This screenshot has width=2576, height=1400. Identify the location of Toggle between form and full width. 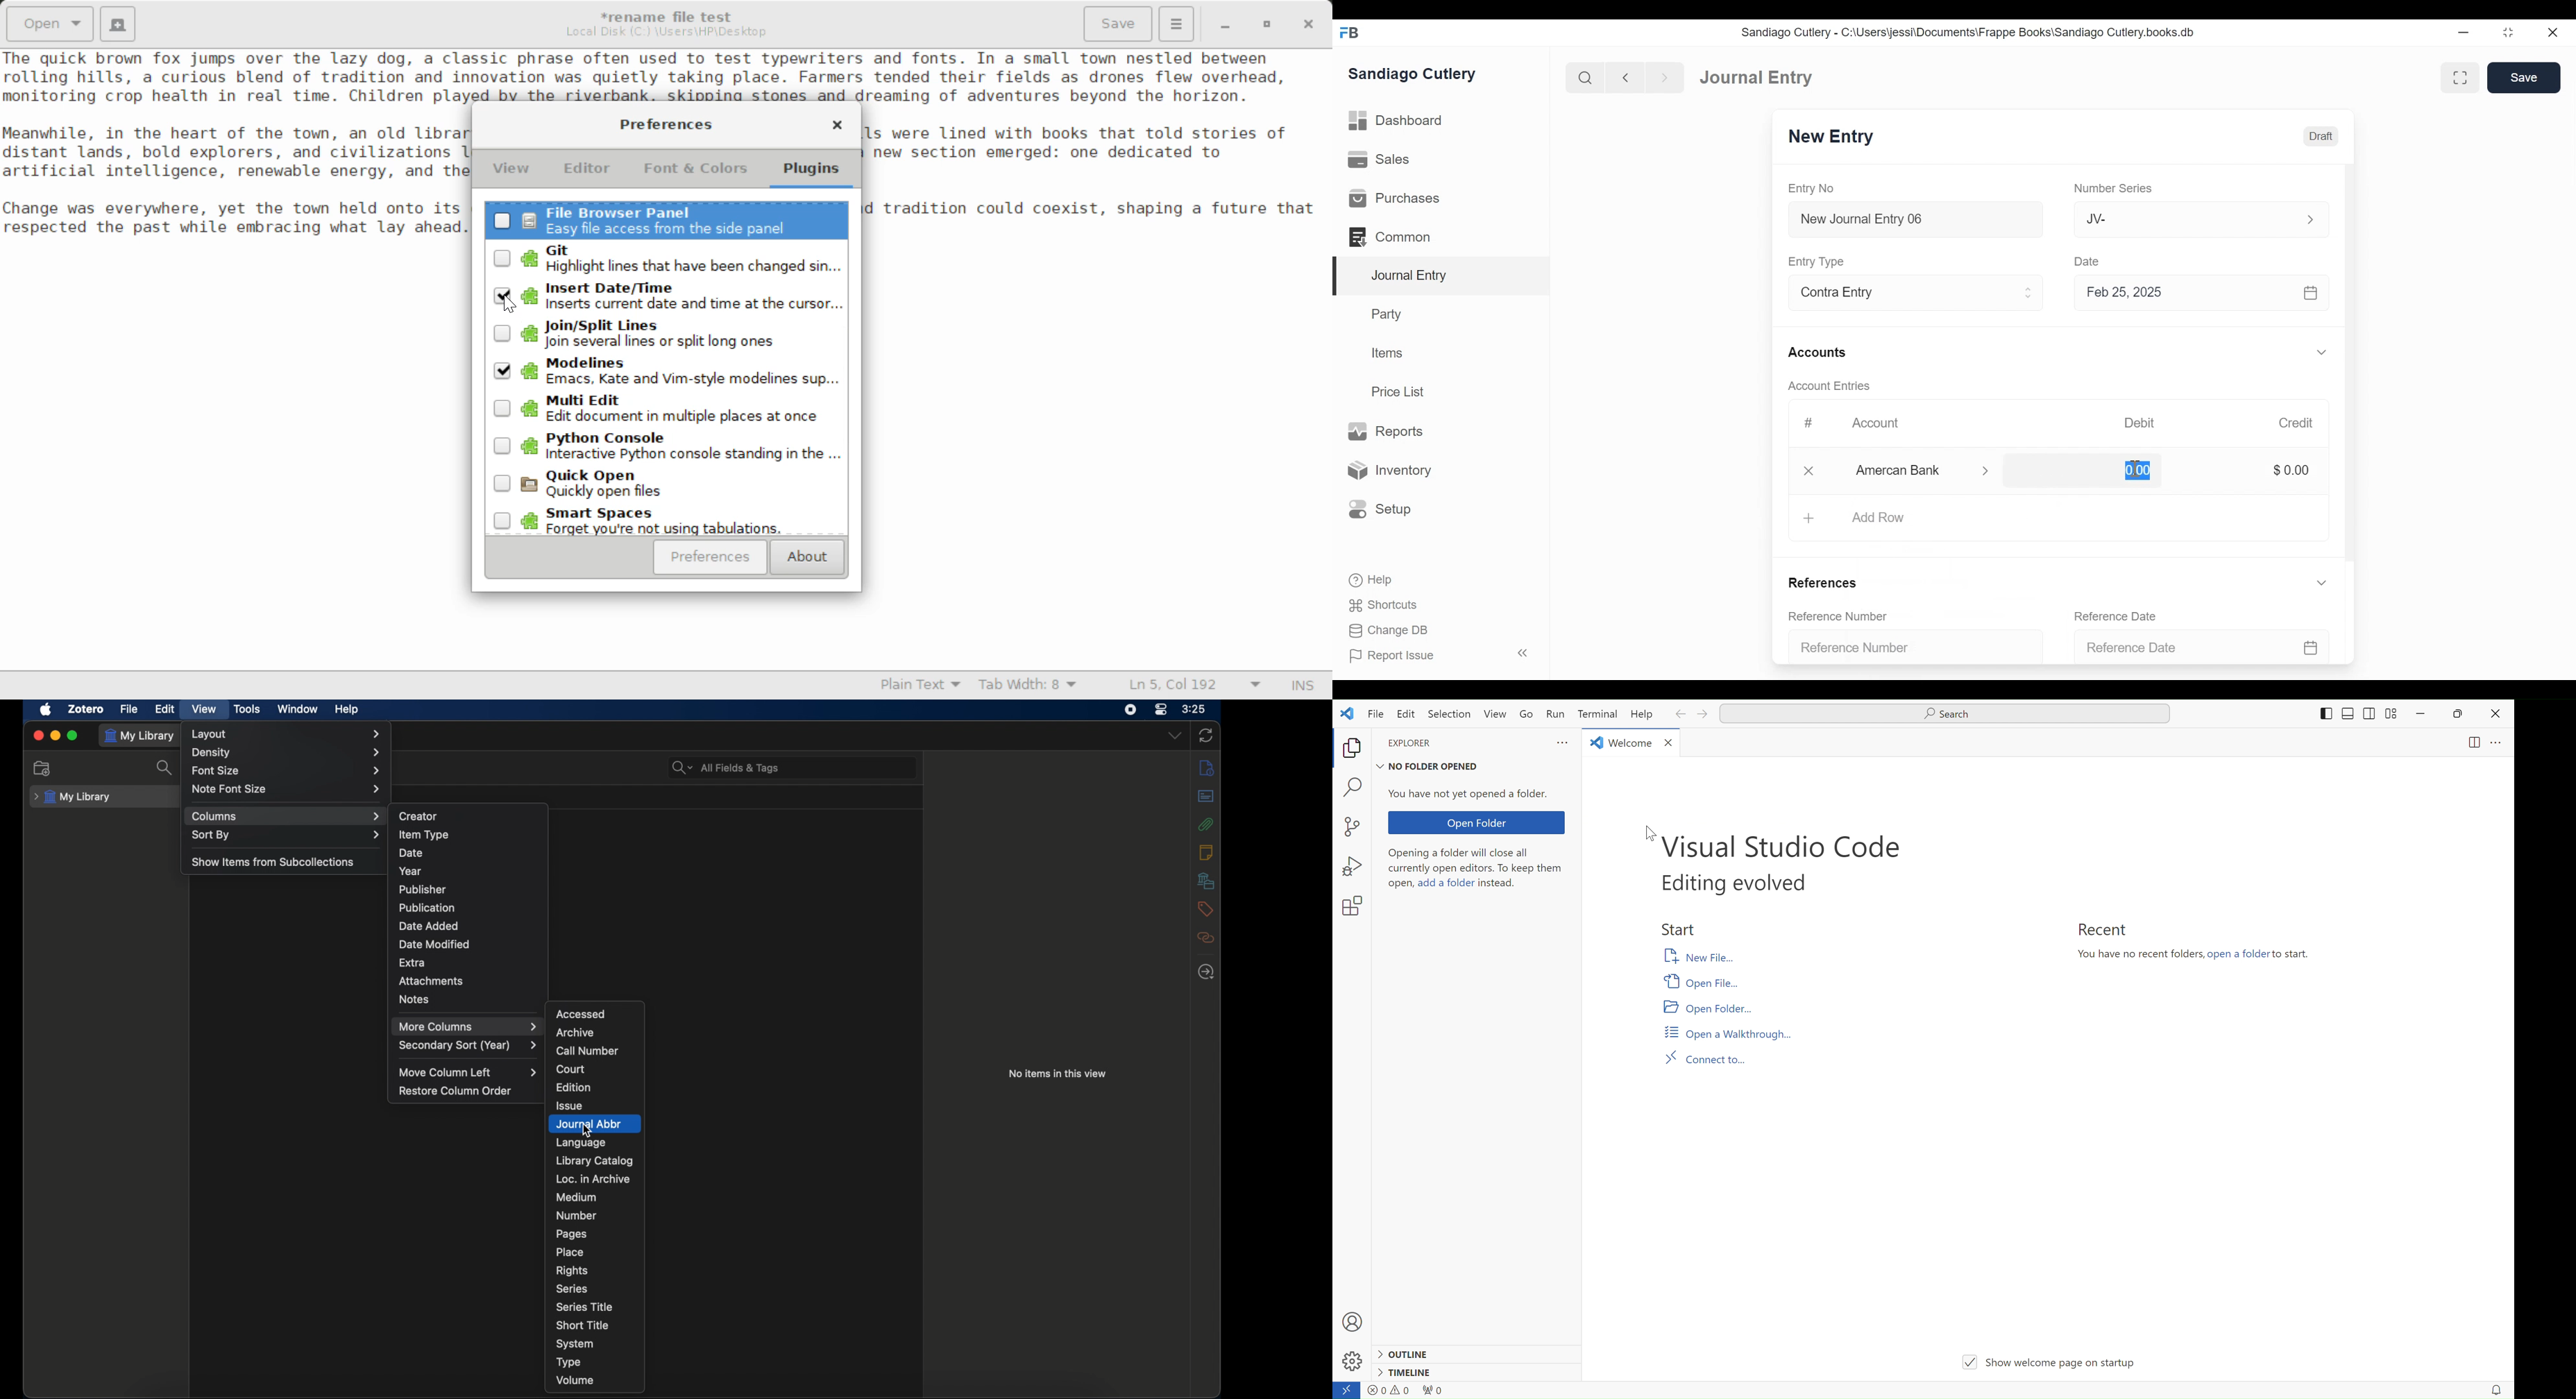
(2460, 78).